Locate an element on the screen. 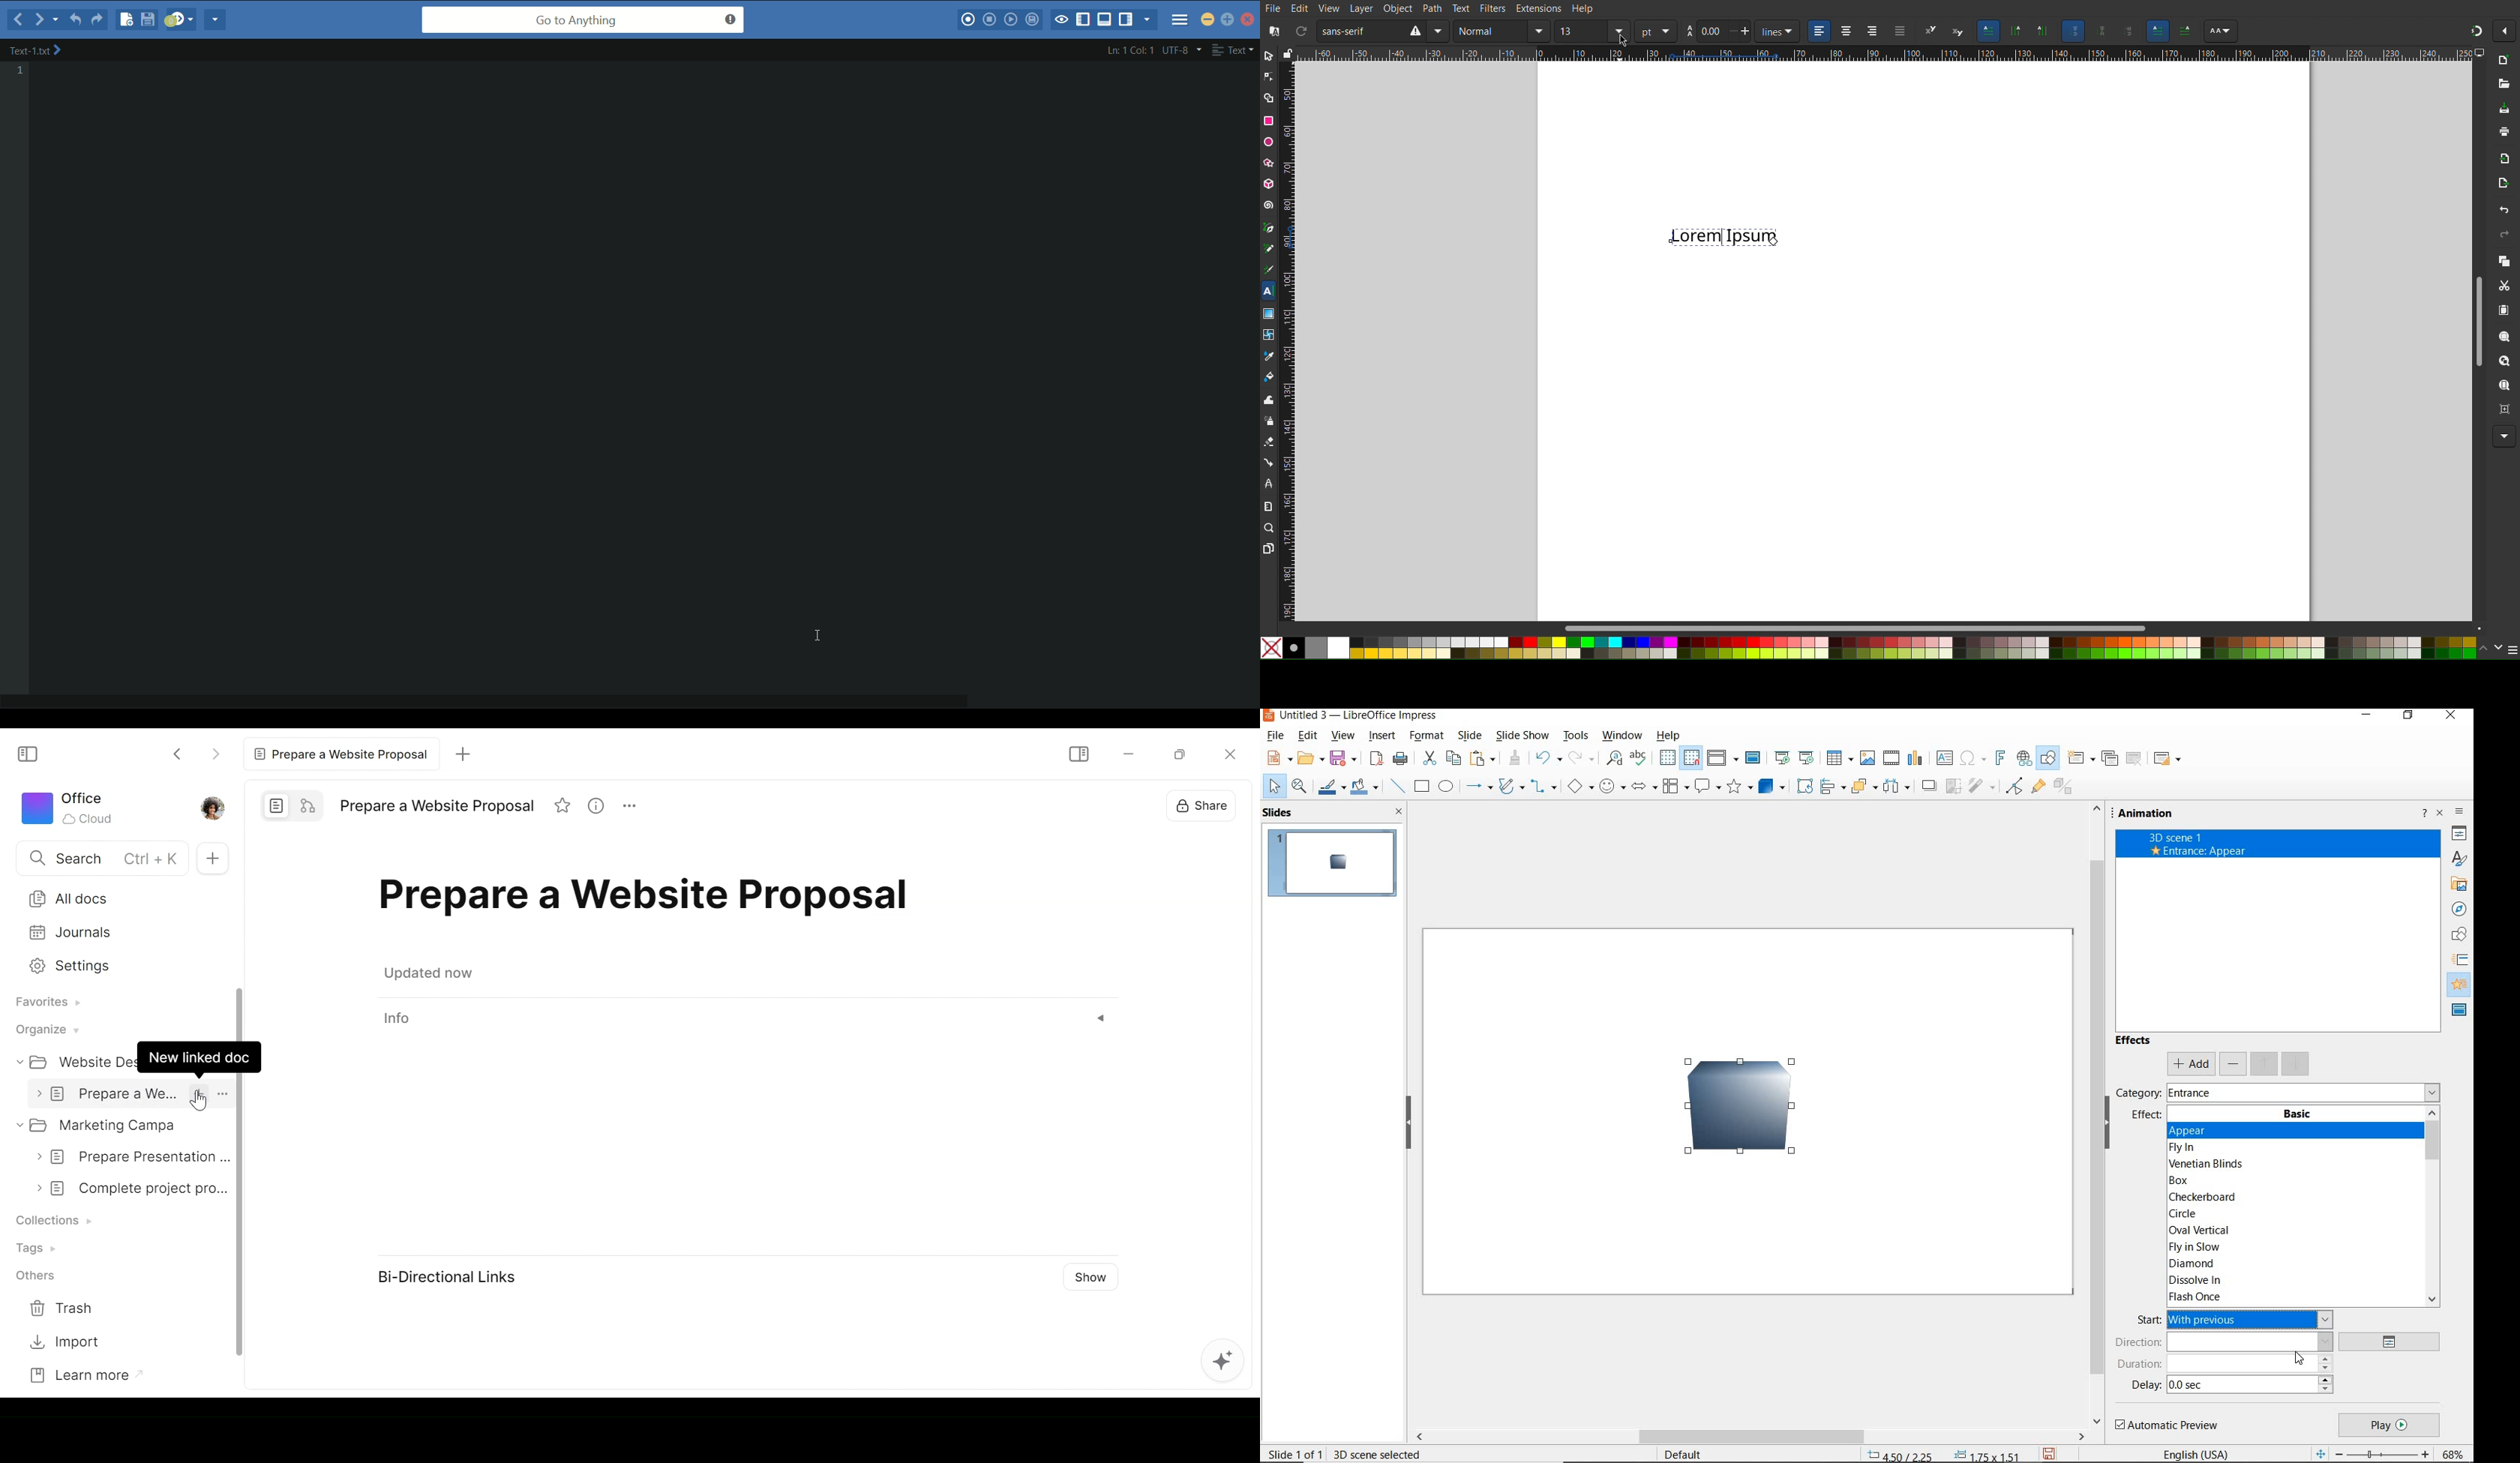 Image resolution: width=2520 pixels, height=1484 pixels. OVAL VERTICAL is located at coordinates (2199, 1230).